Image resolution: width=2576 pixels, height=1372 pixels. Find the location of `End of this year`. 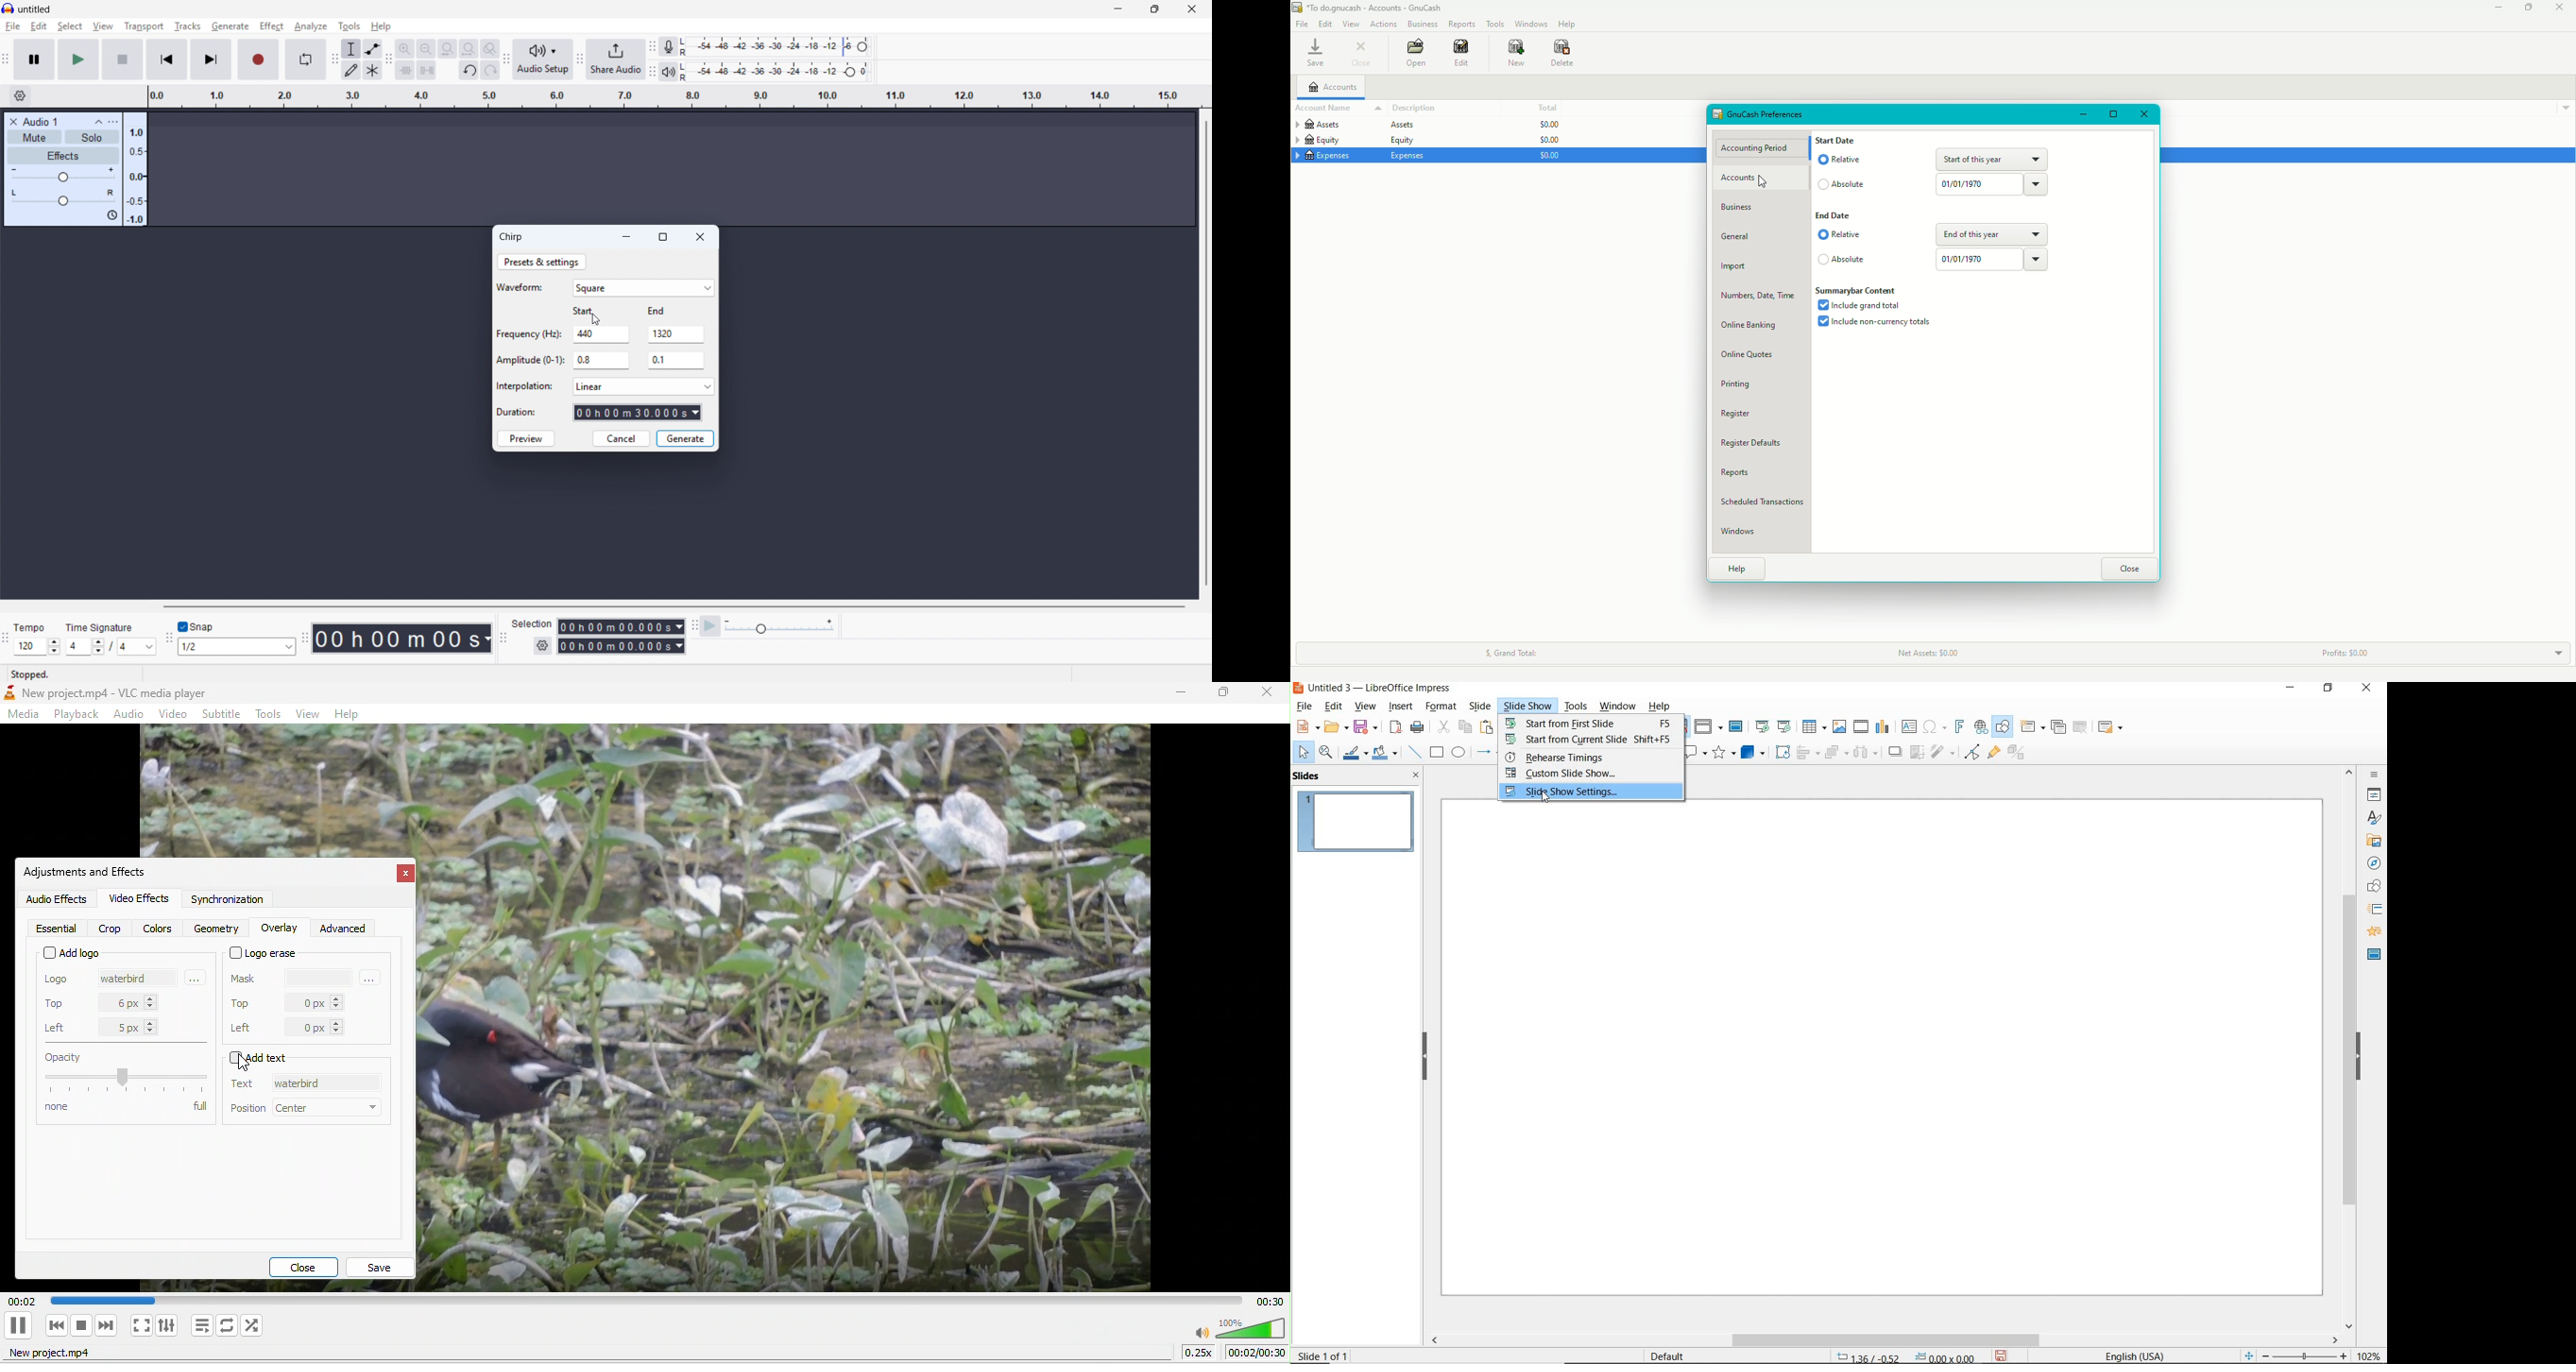

End of this year is located at coordinates (1990, 234).